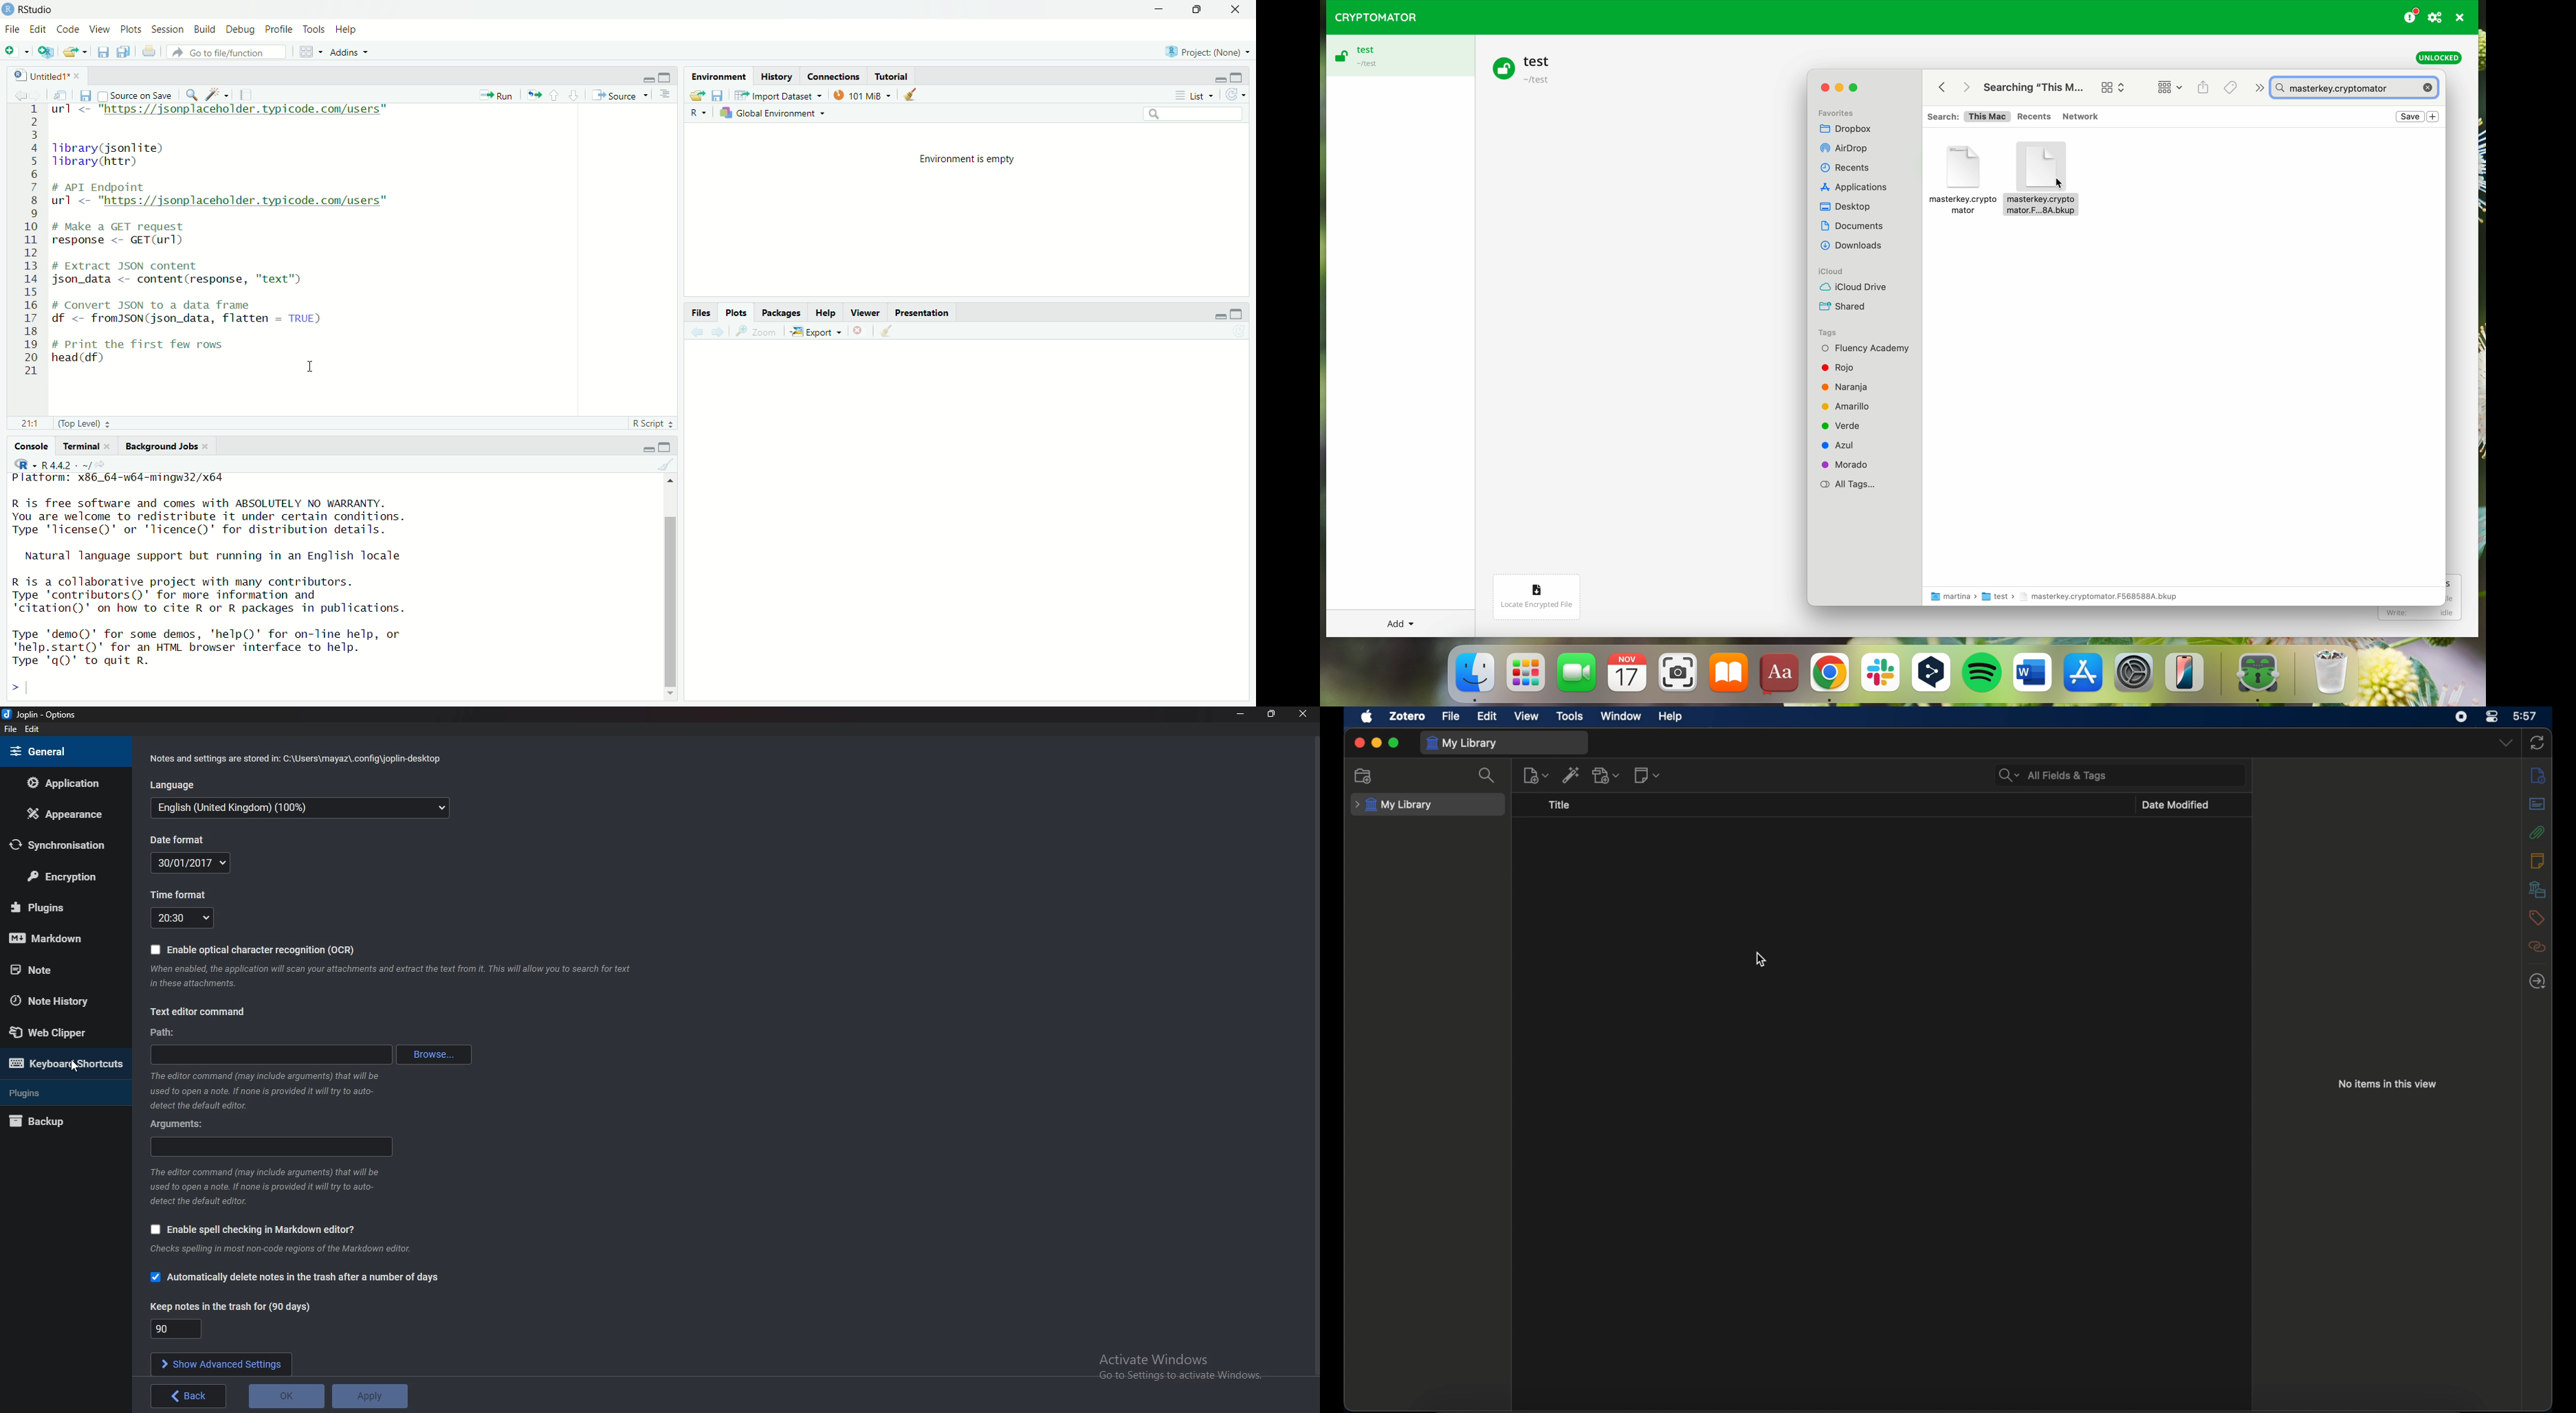 Image resolution: width=2576 pixels, height=1428 pixels. I want to click on Browse, so click(435, 1055).